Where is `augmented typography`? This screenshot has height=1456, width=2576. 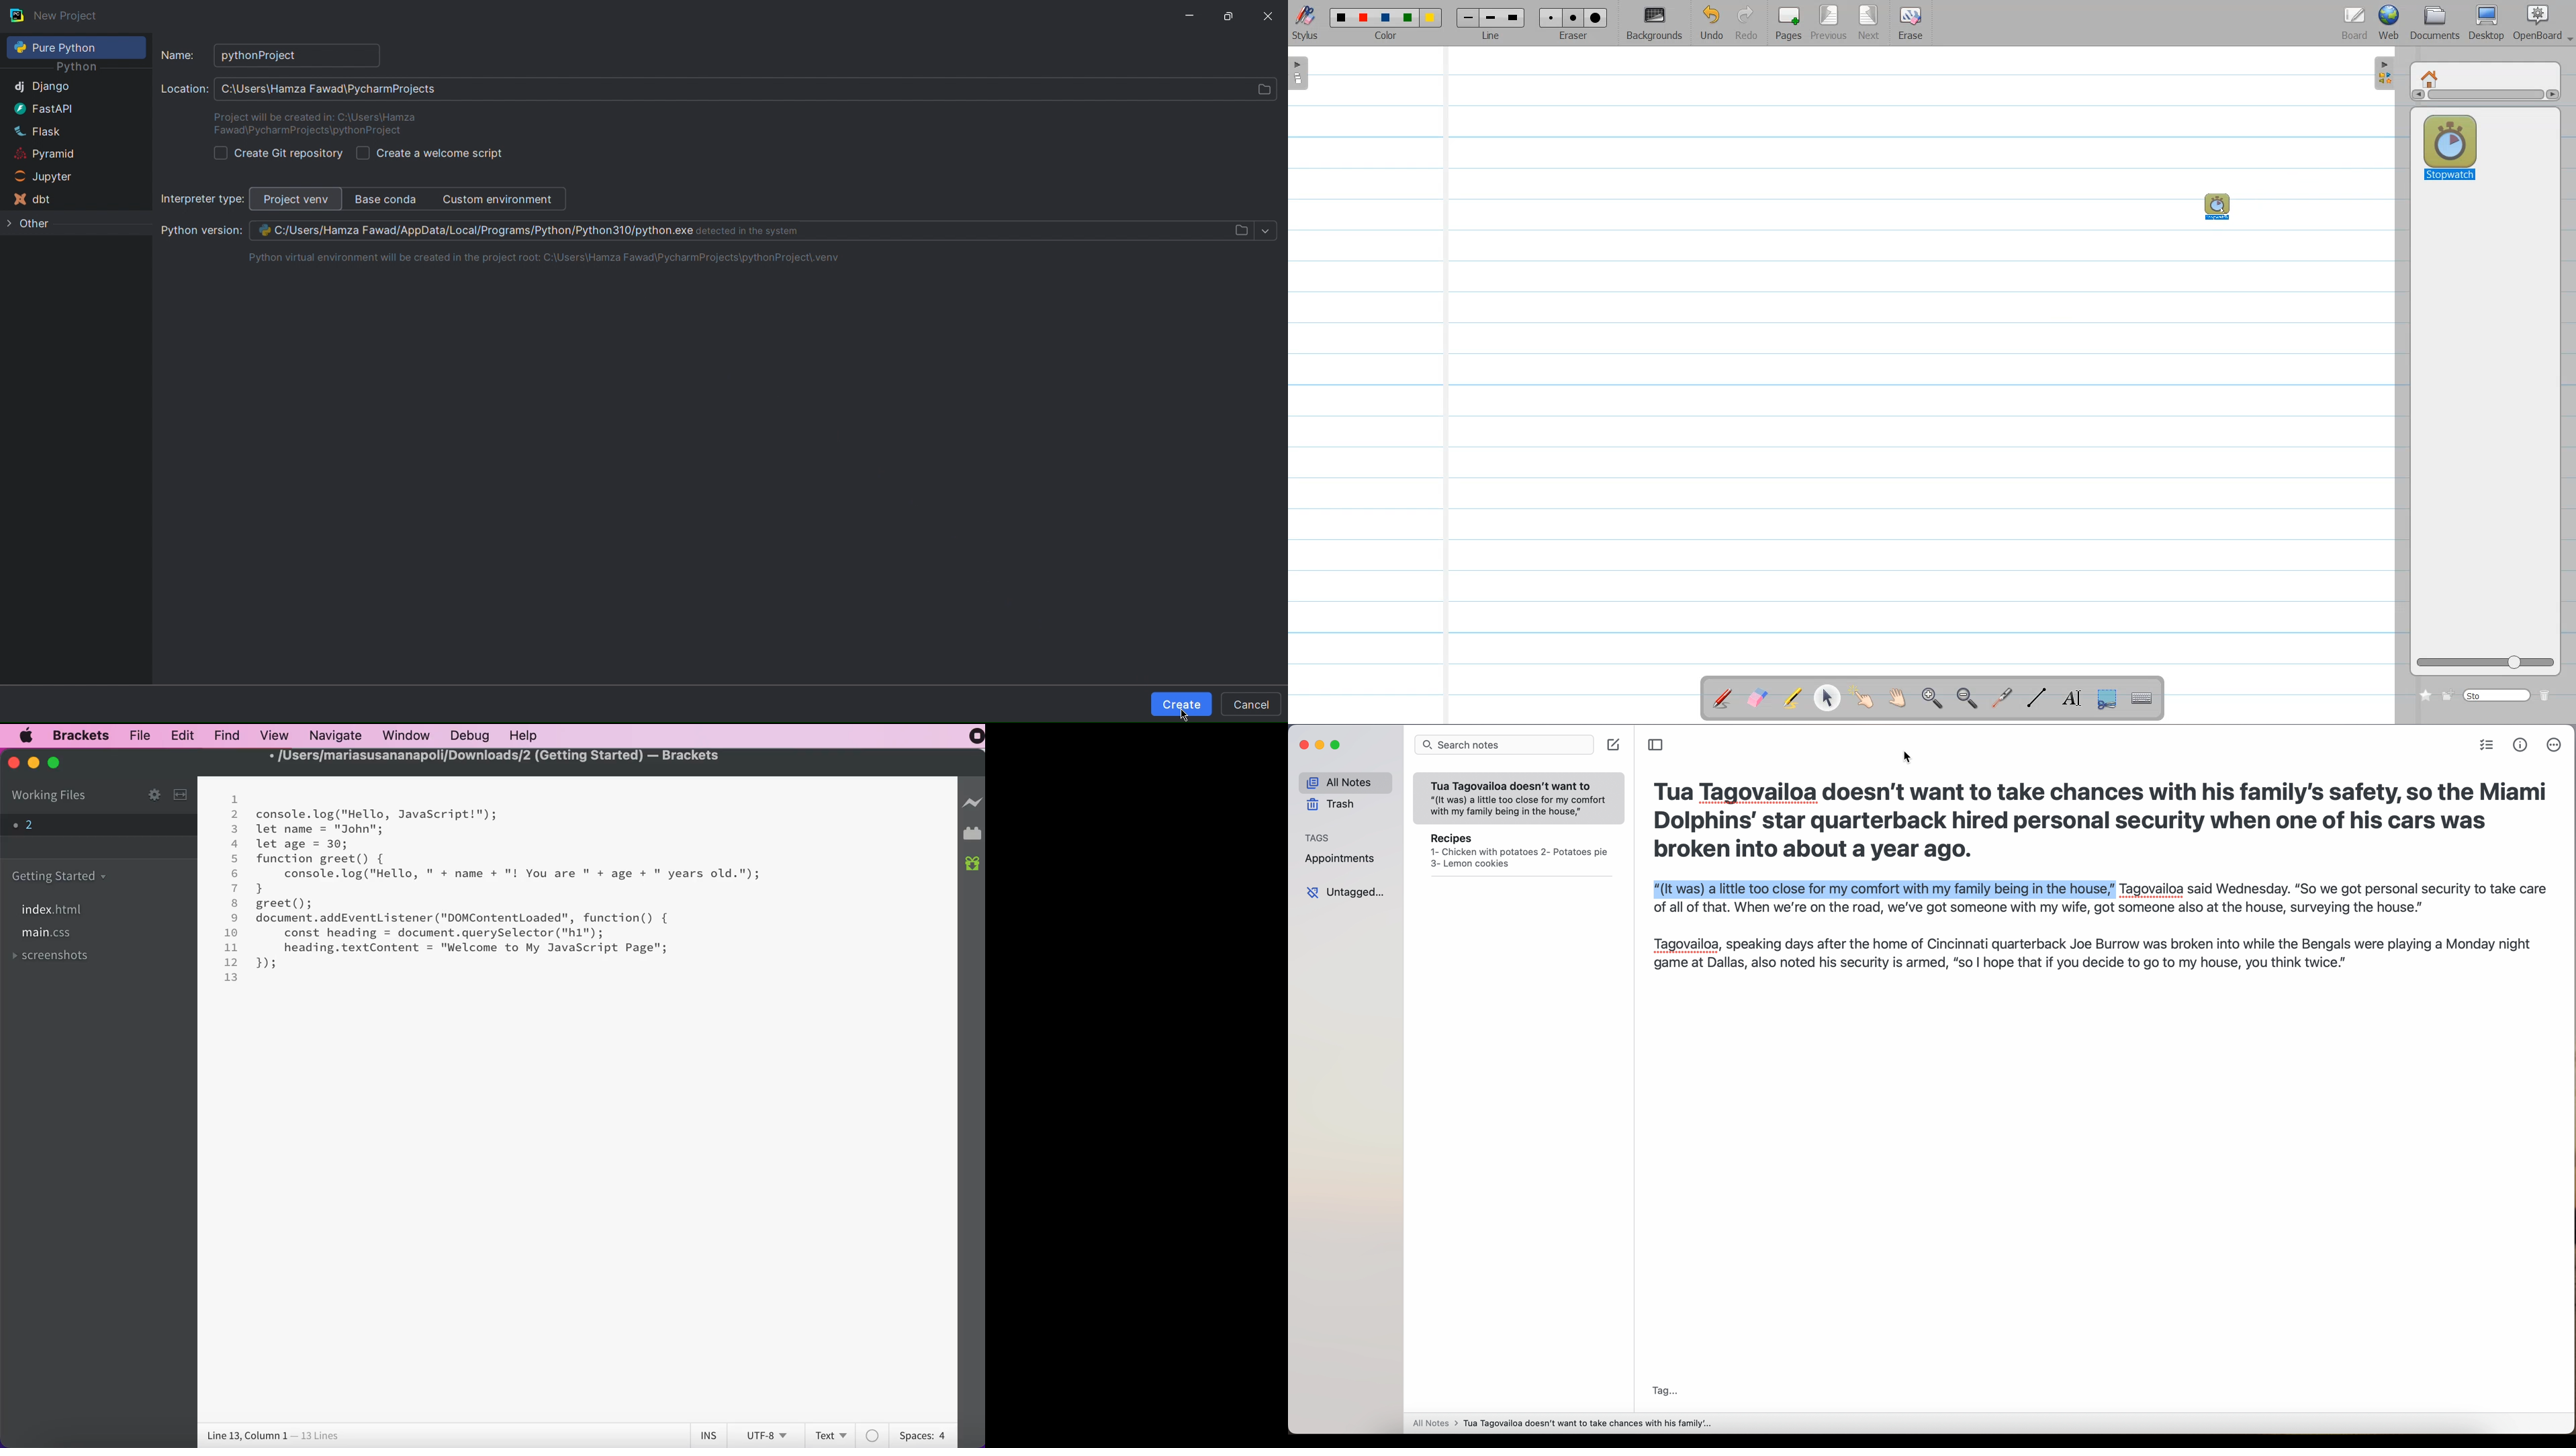 augmented typography is located at coordinates (2097, 875).